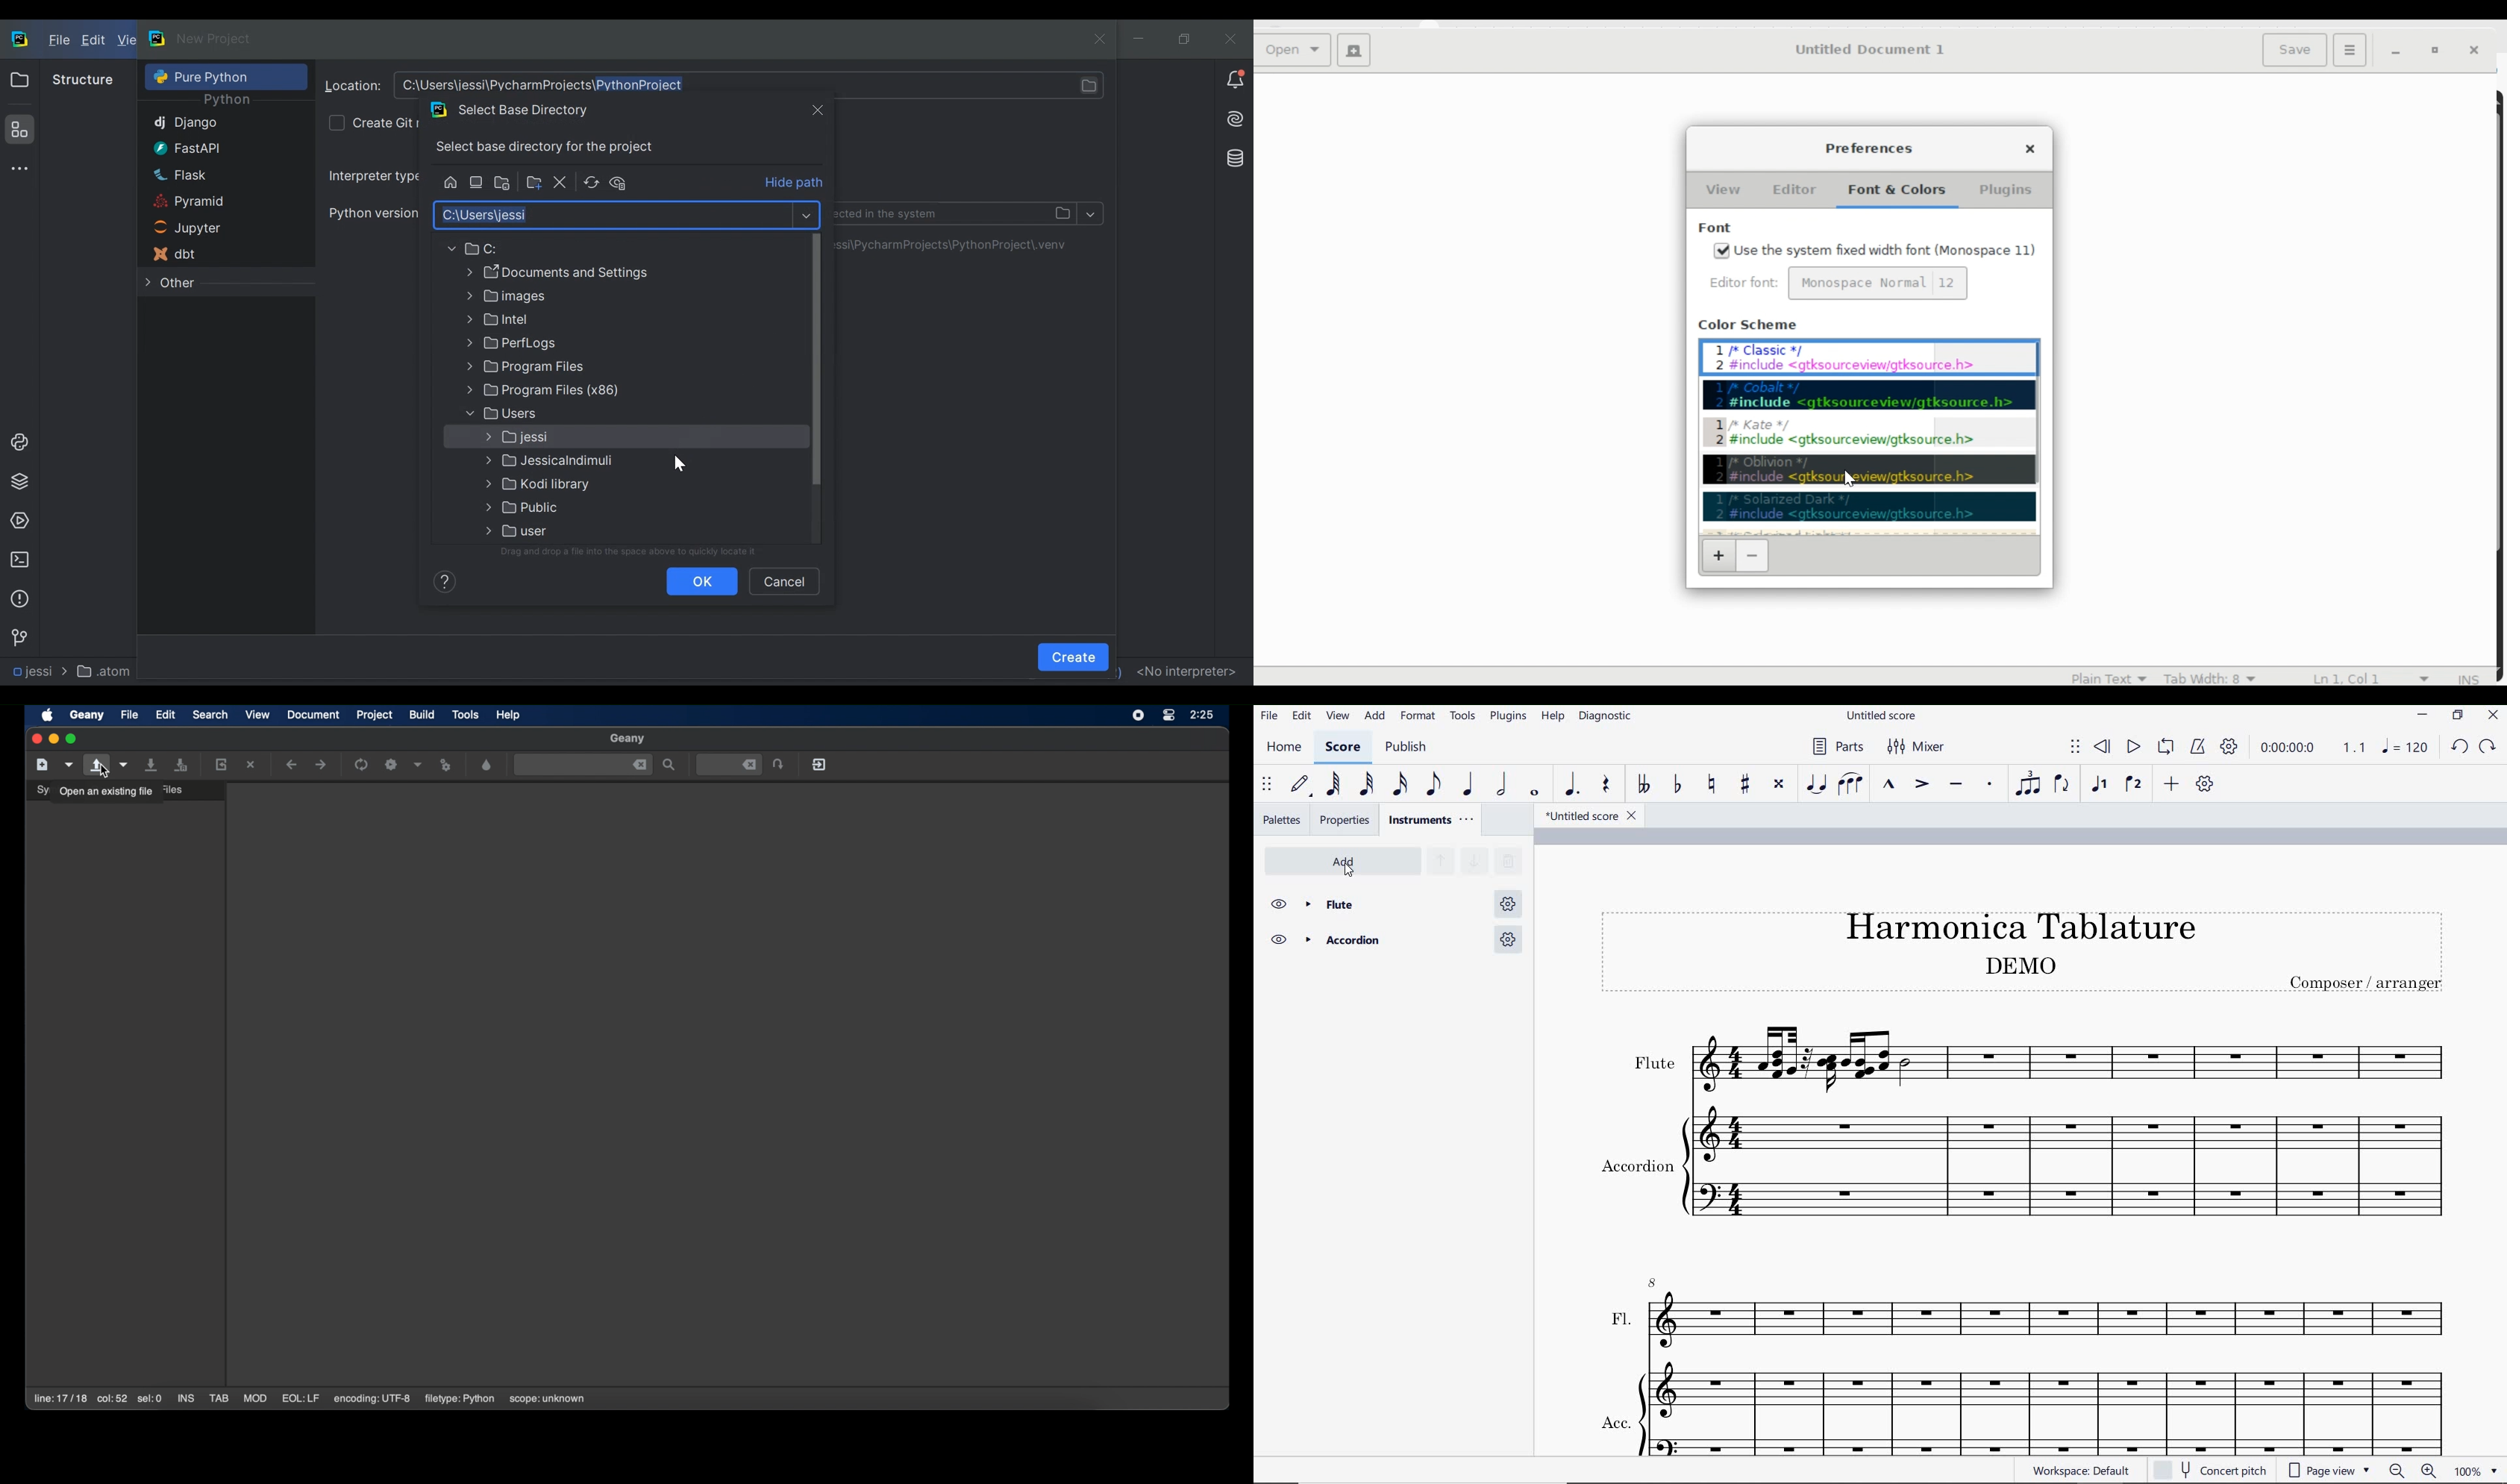 Image resolution: width=2520 pixels, height=1484 pixels. I want to click on Playback speed, so click(2356, 747).